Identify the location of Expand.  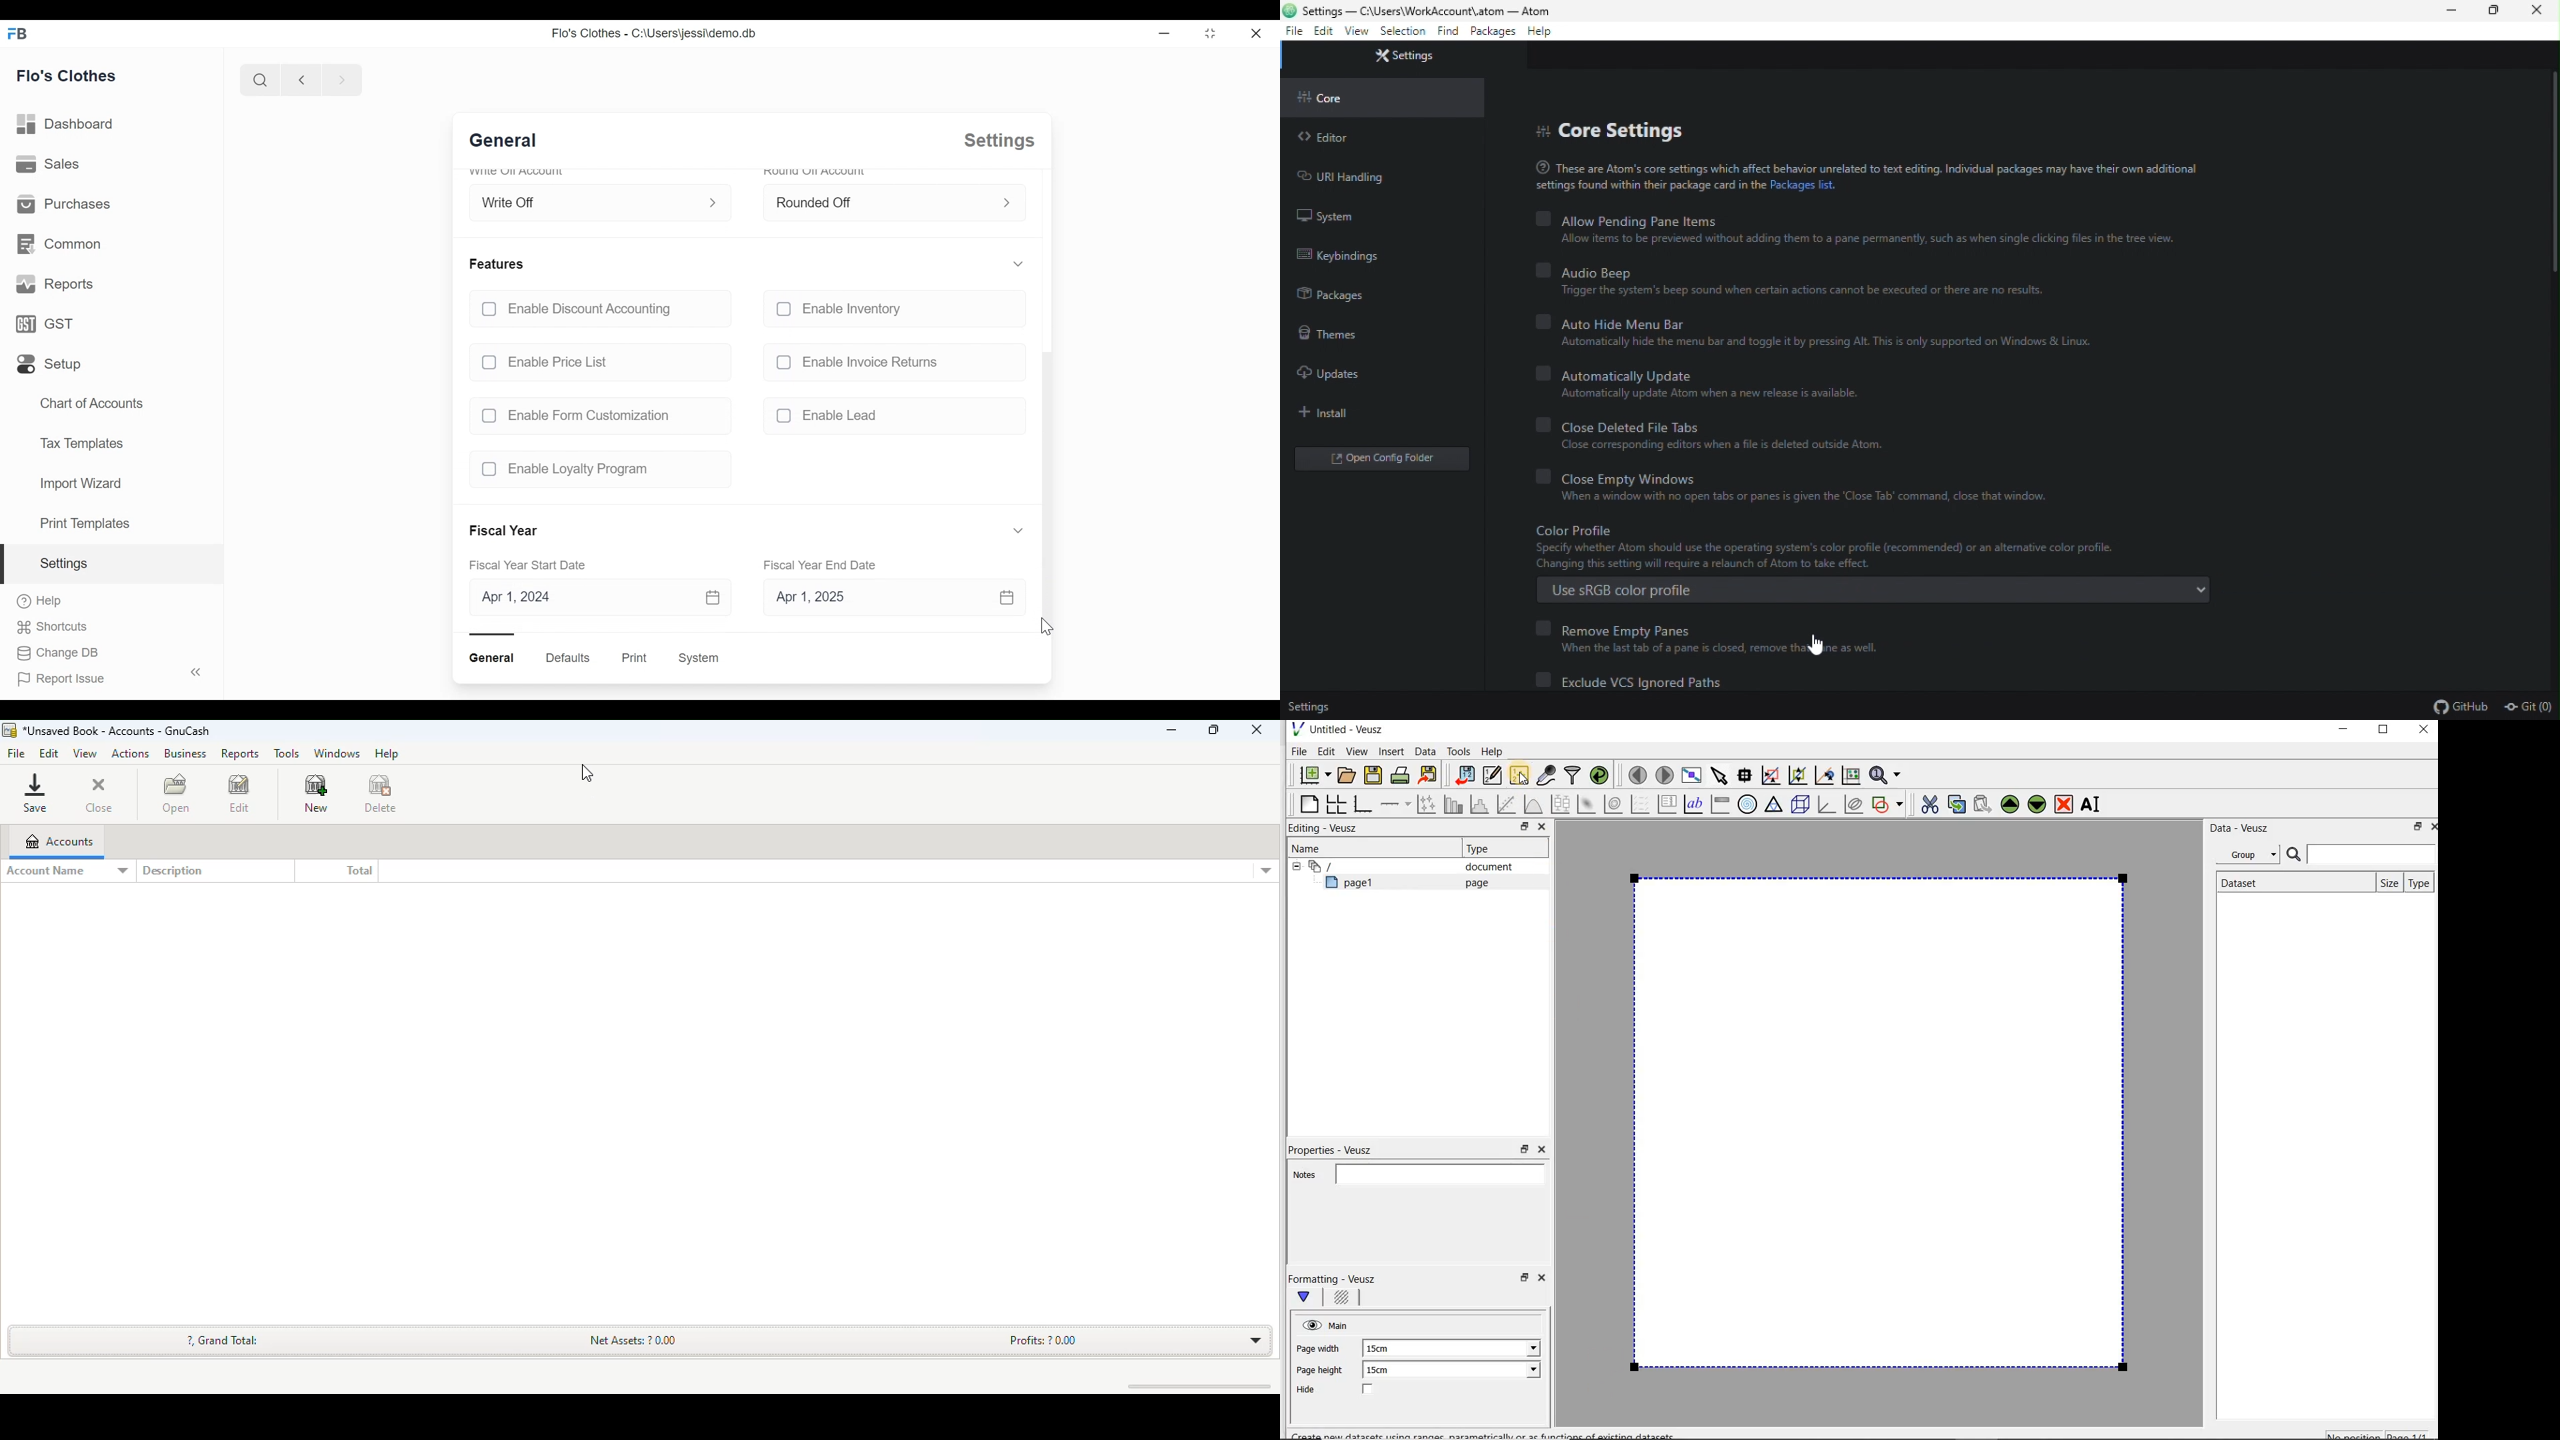
(1019, 530).